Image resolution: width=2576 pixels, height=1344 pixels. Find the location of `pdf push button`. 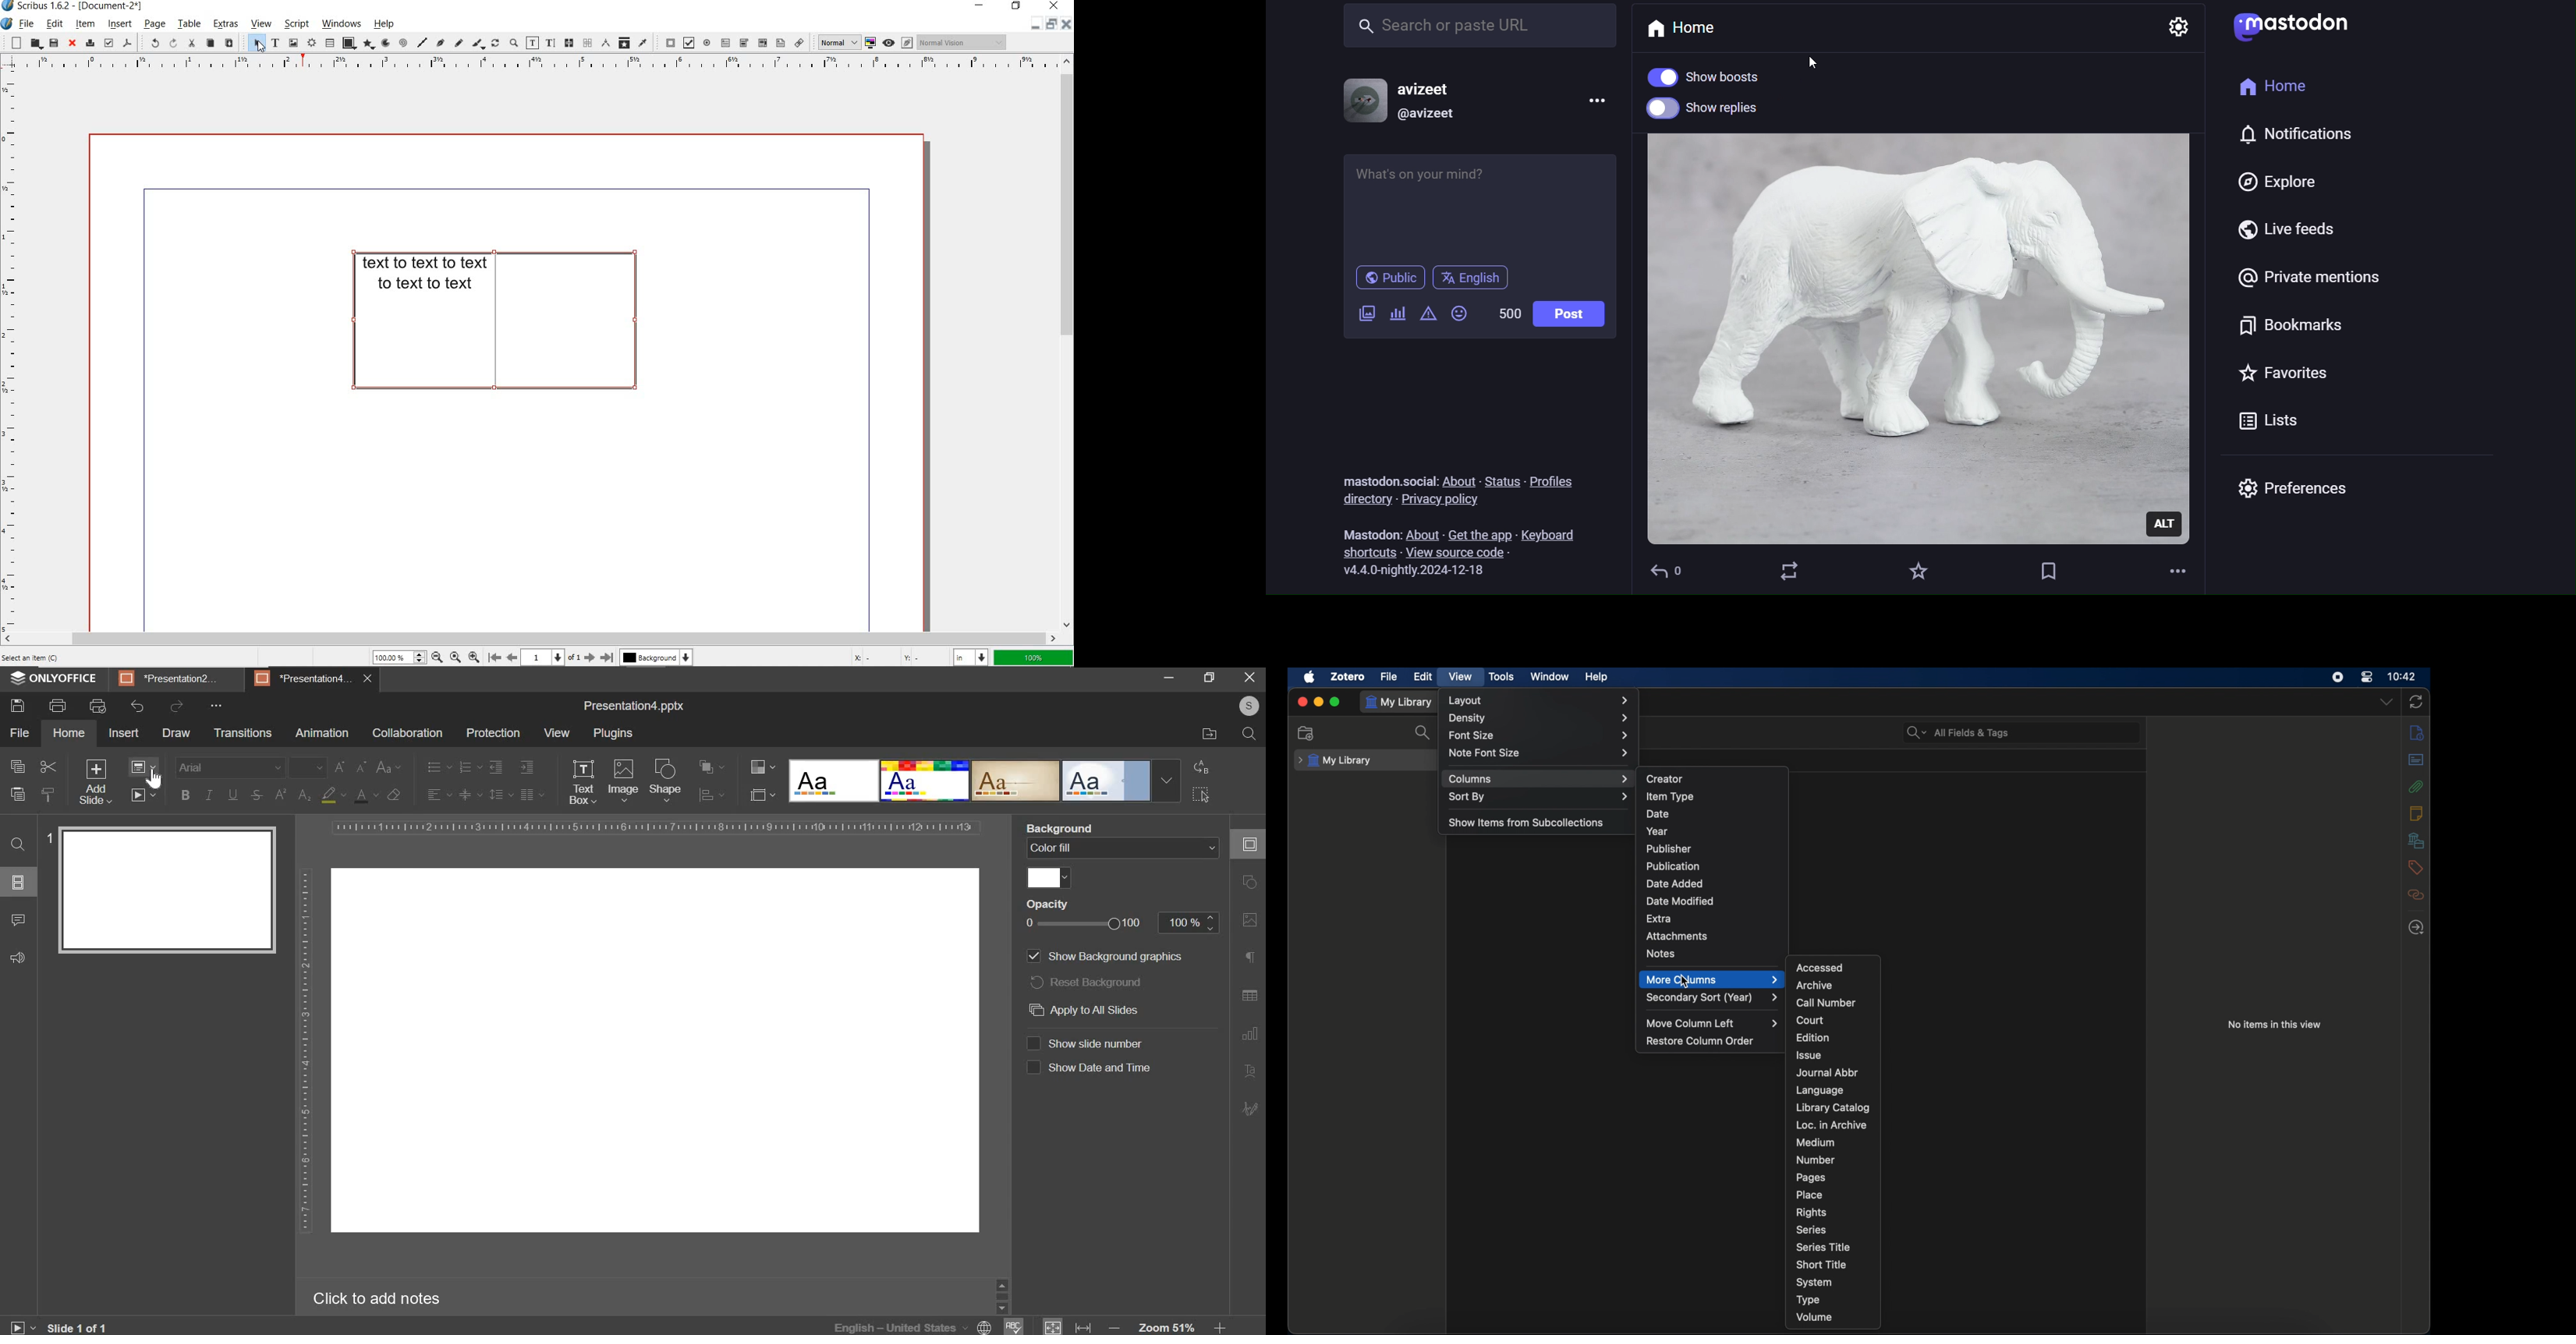

pdf push button is located at coordinates (666, 42).